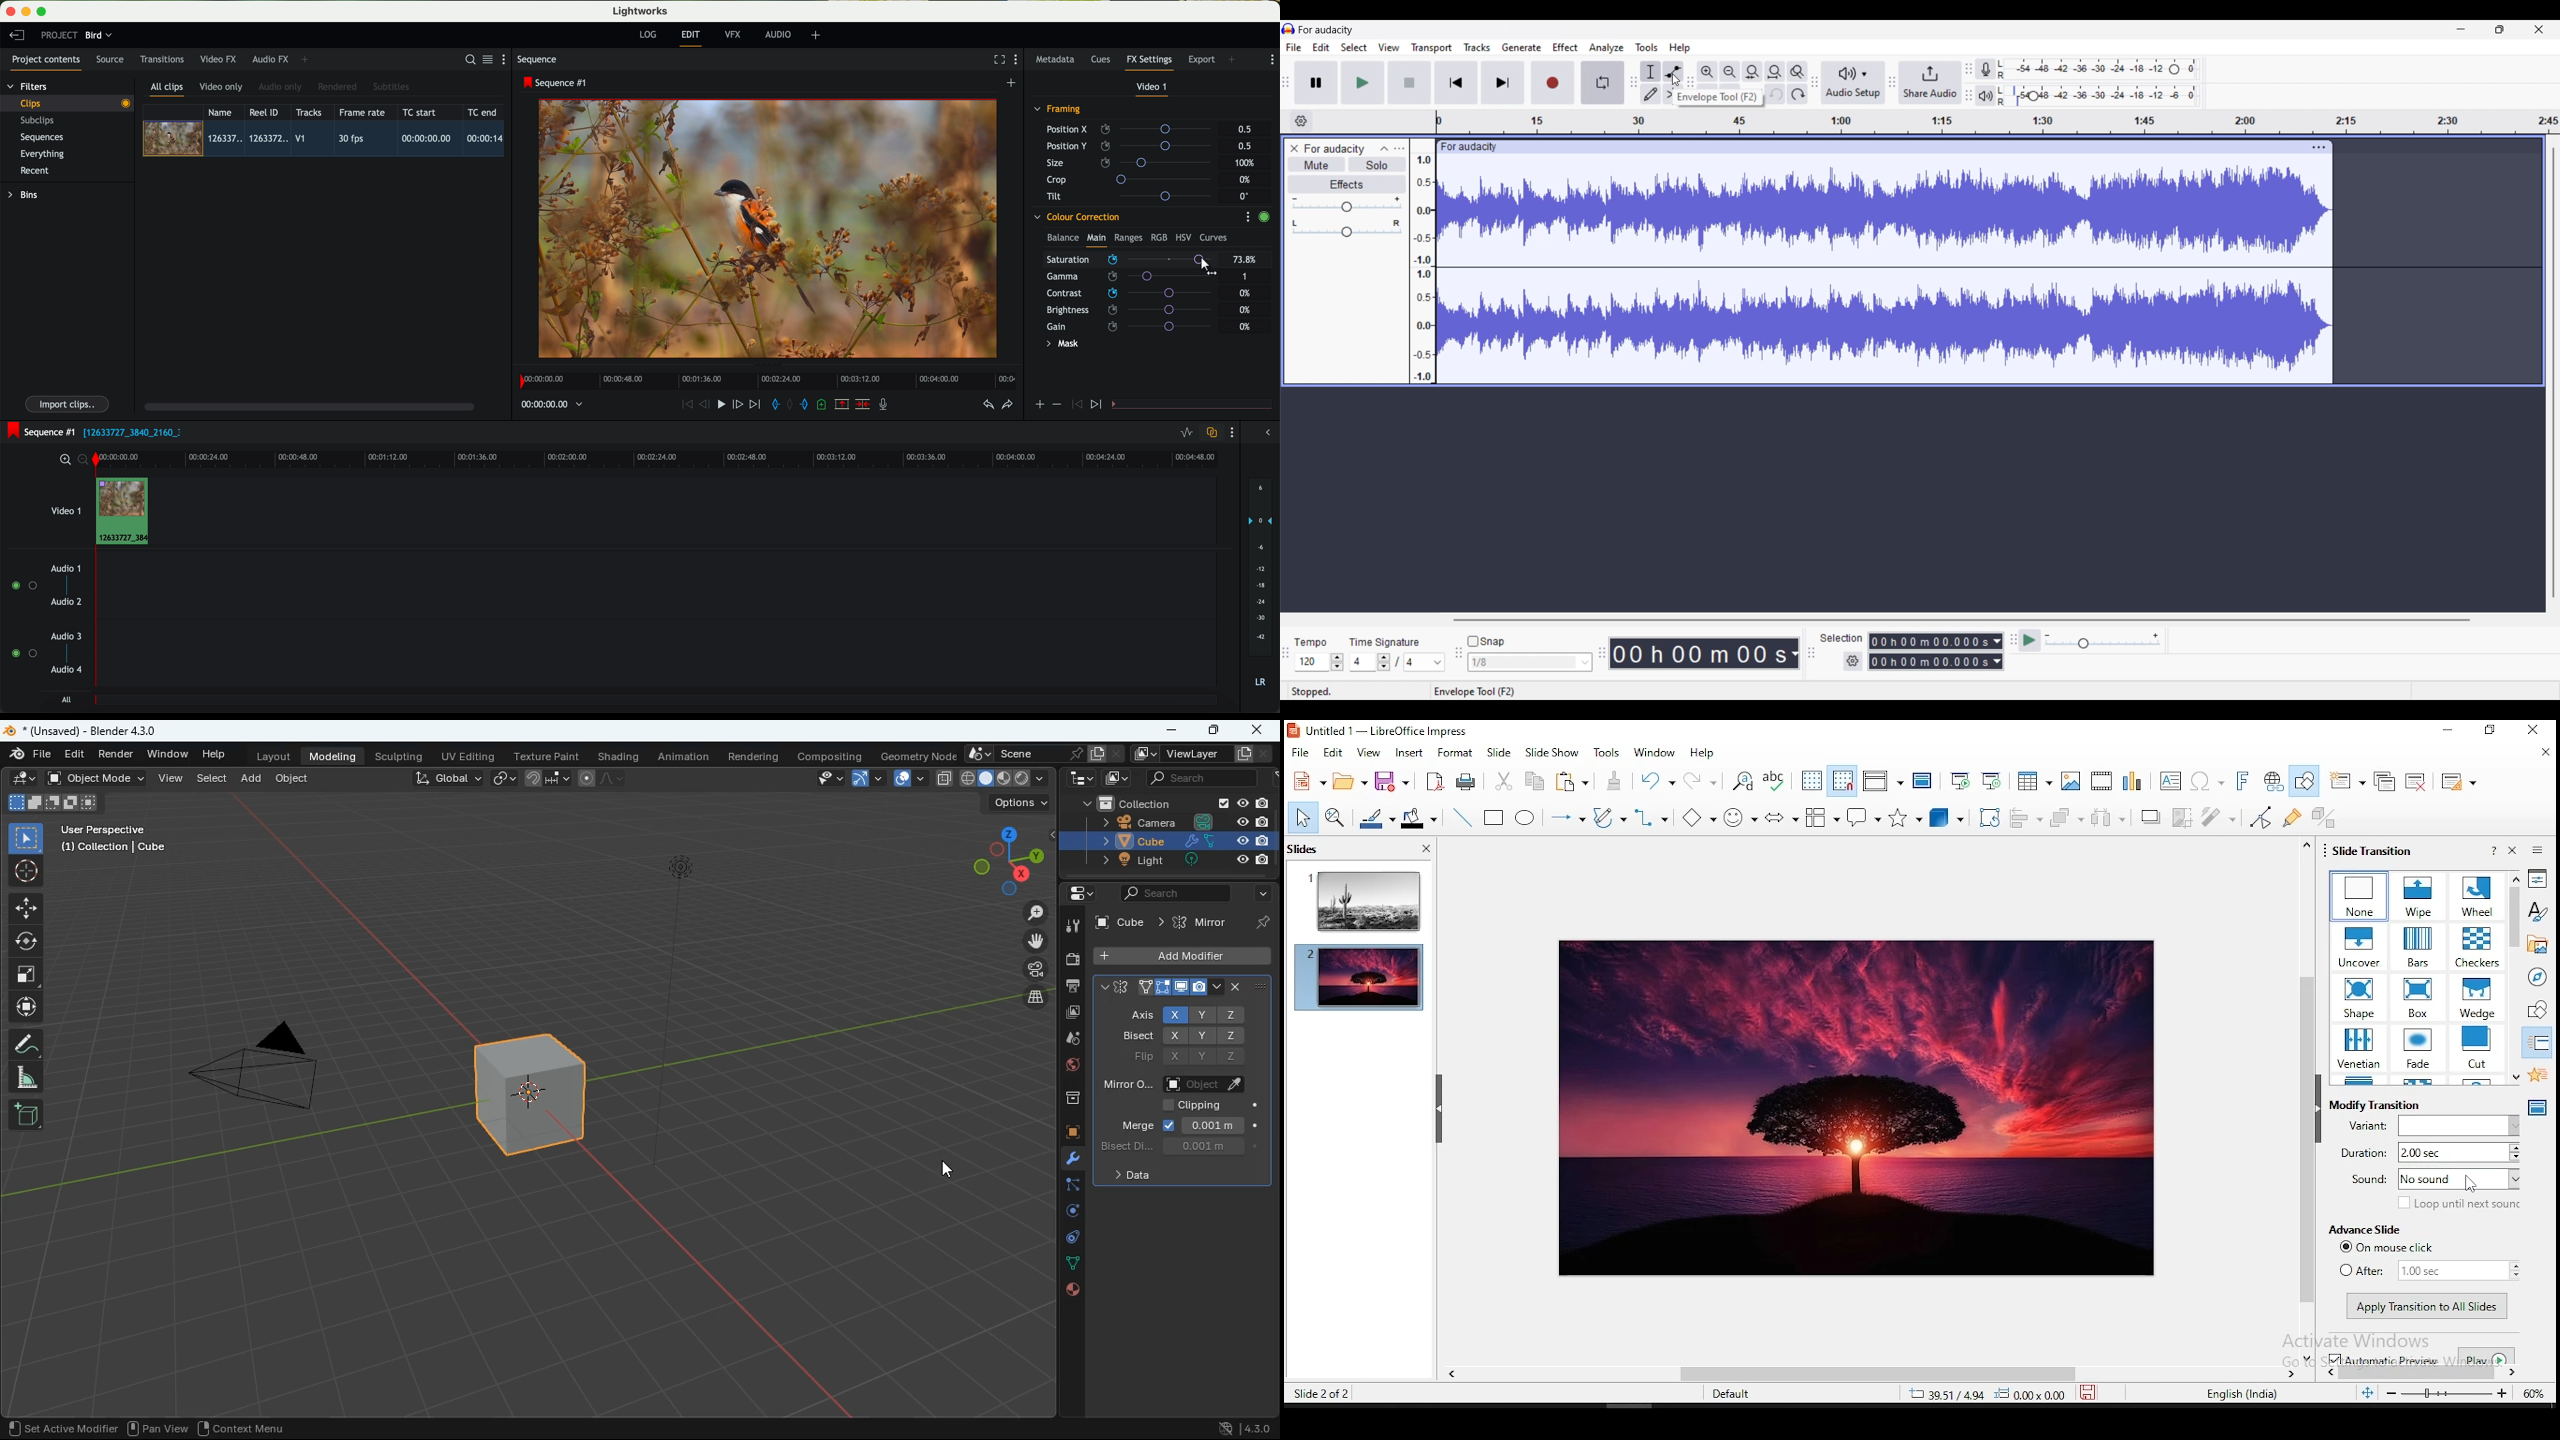  What do you see at coordinates (2475, 947) in the screenshot?
I see `transition effects` at bounding box center [2475, 947].